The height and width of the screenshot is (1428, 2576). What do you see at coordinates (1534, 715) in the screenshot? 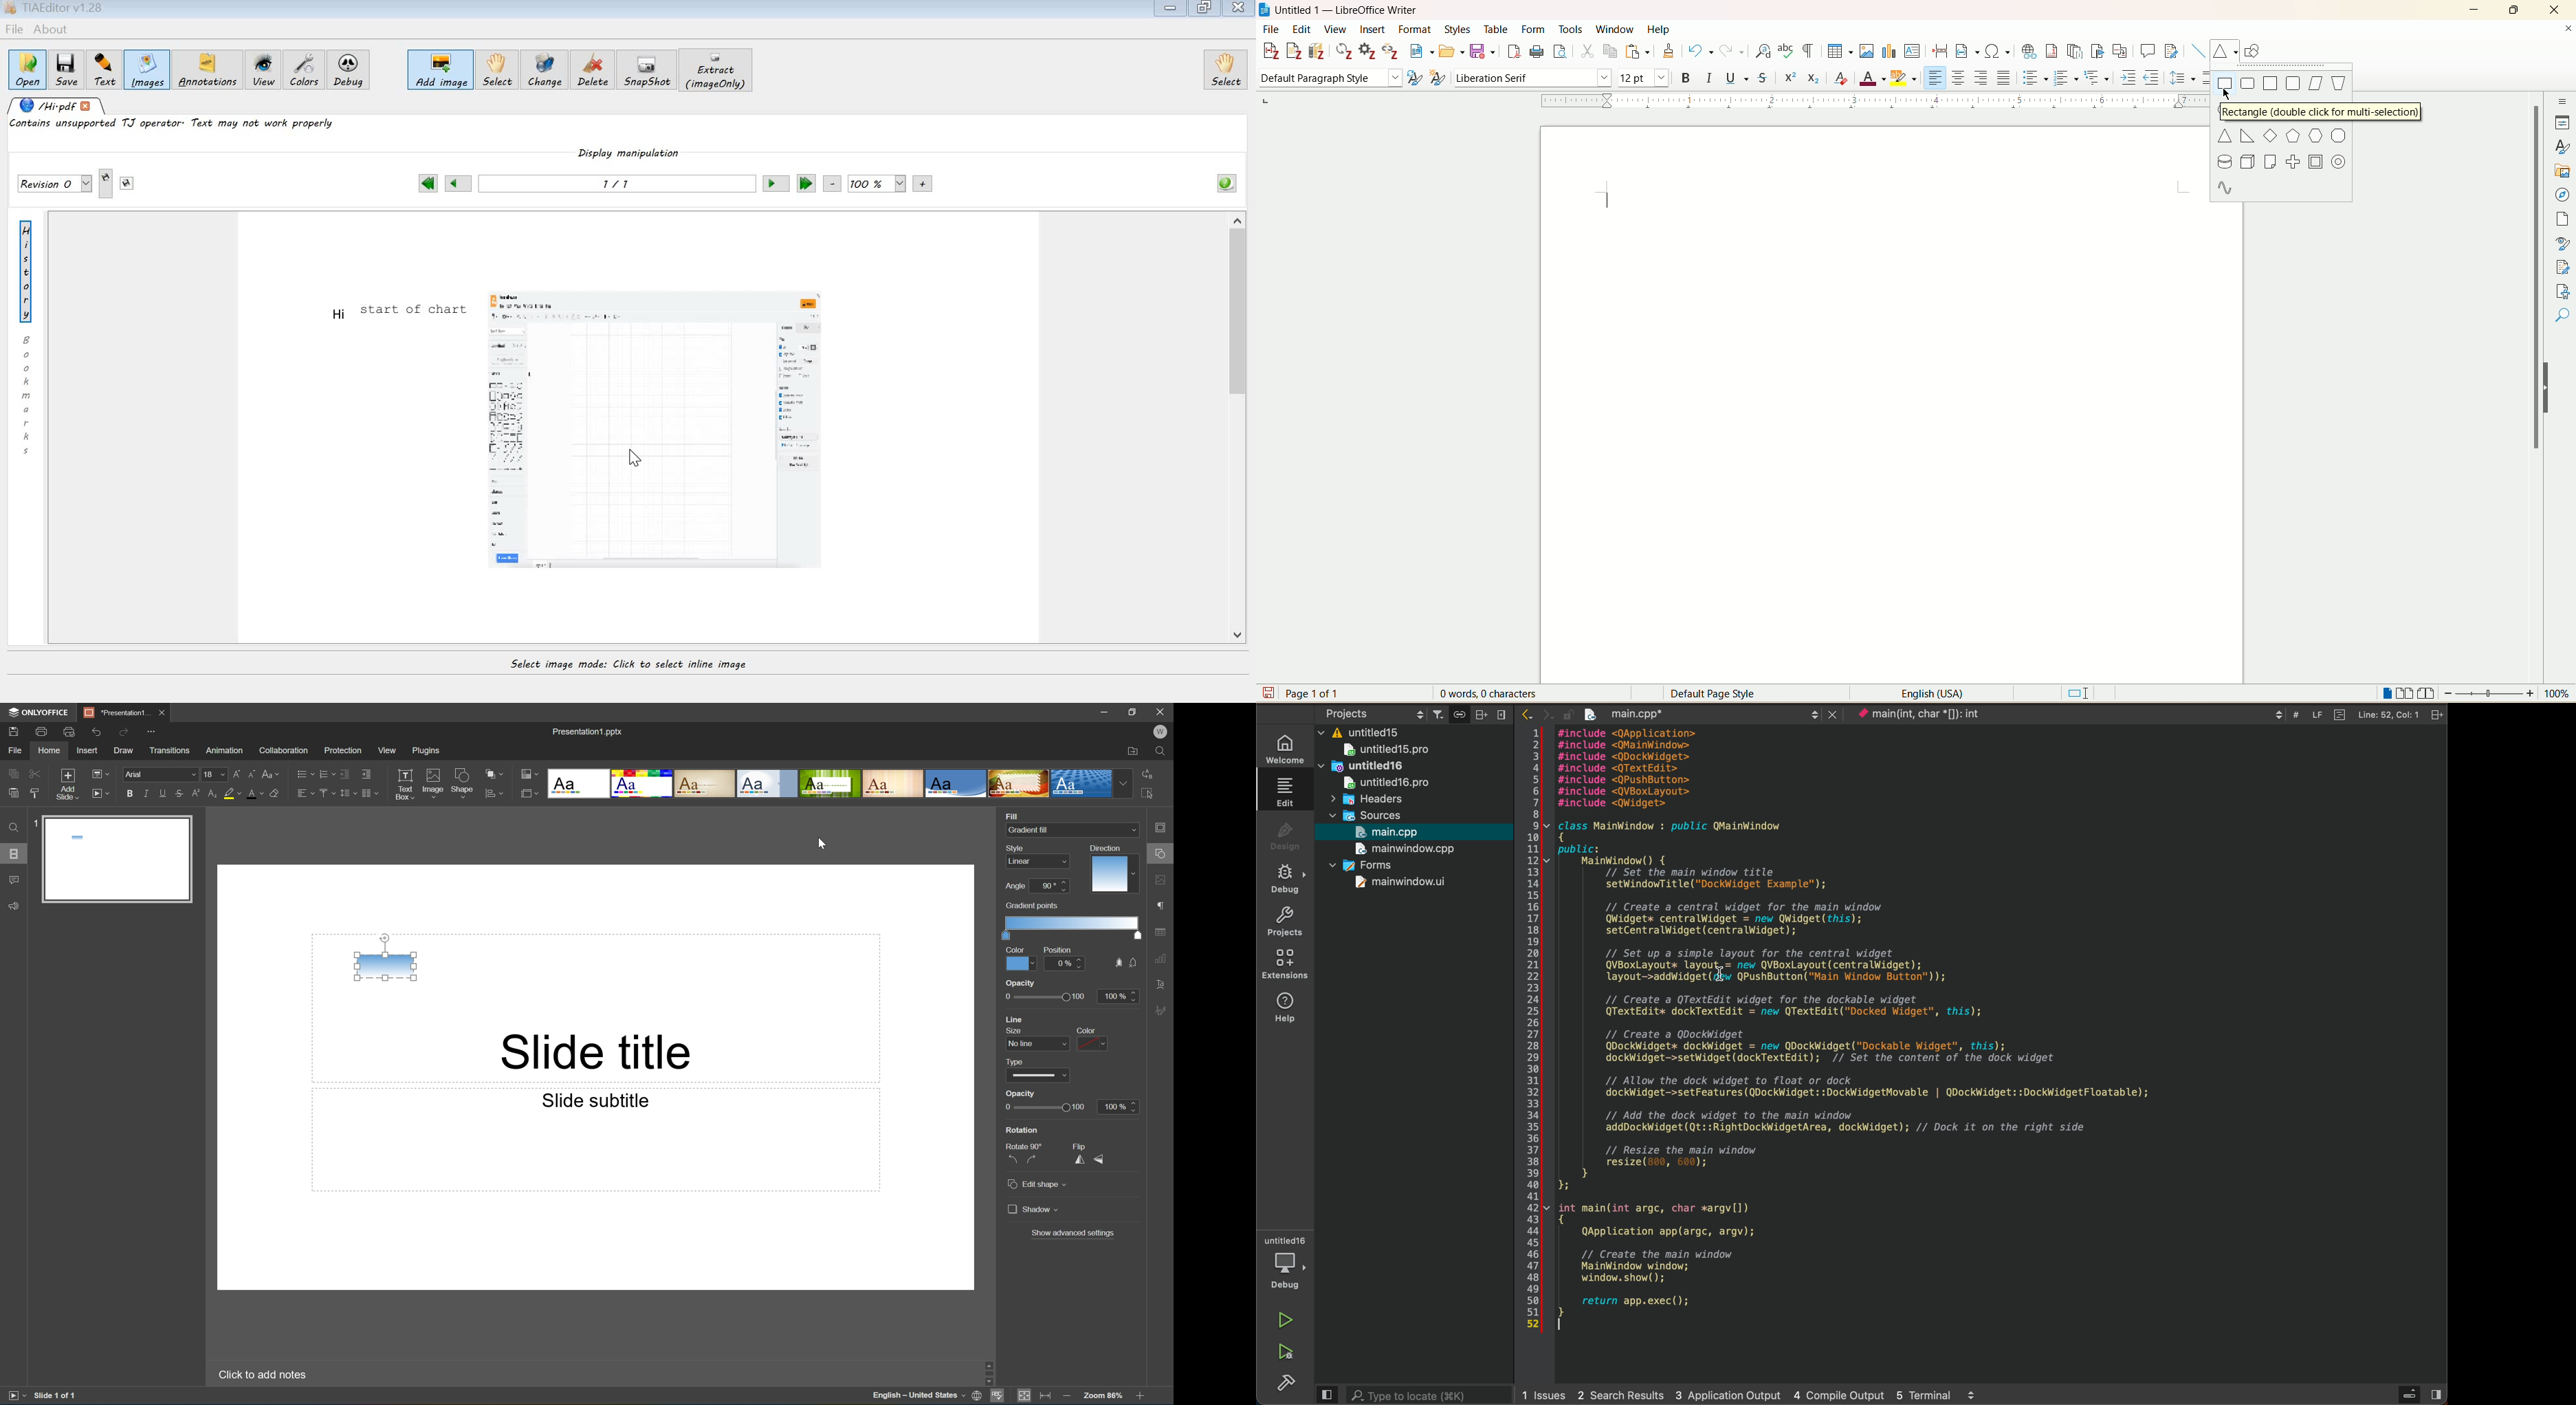
I see `arrows` at bounding box center [1534, 715].